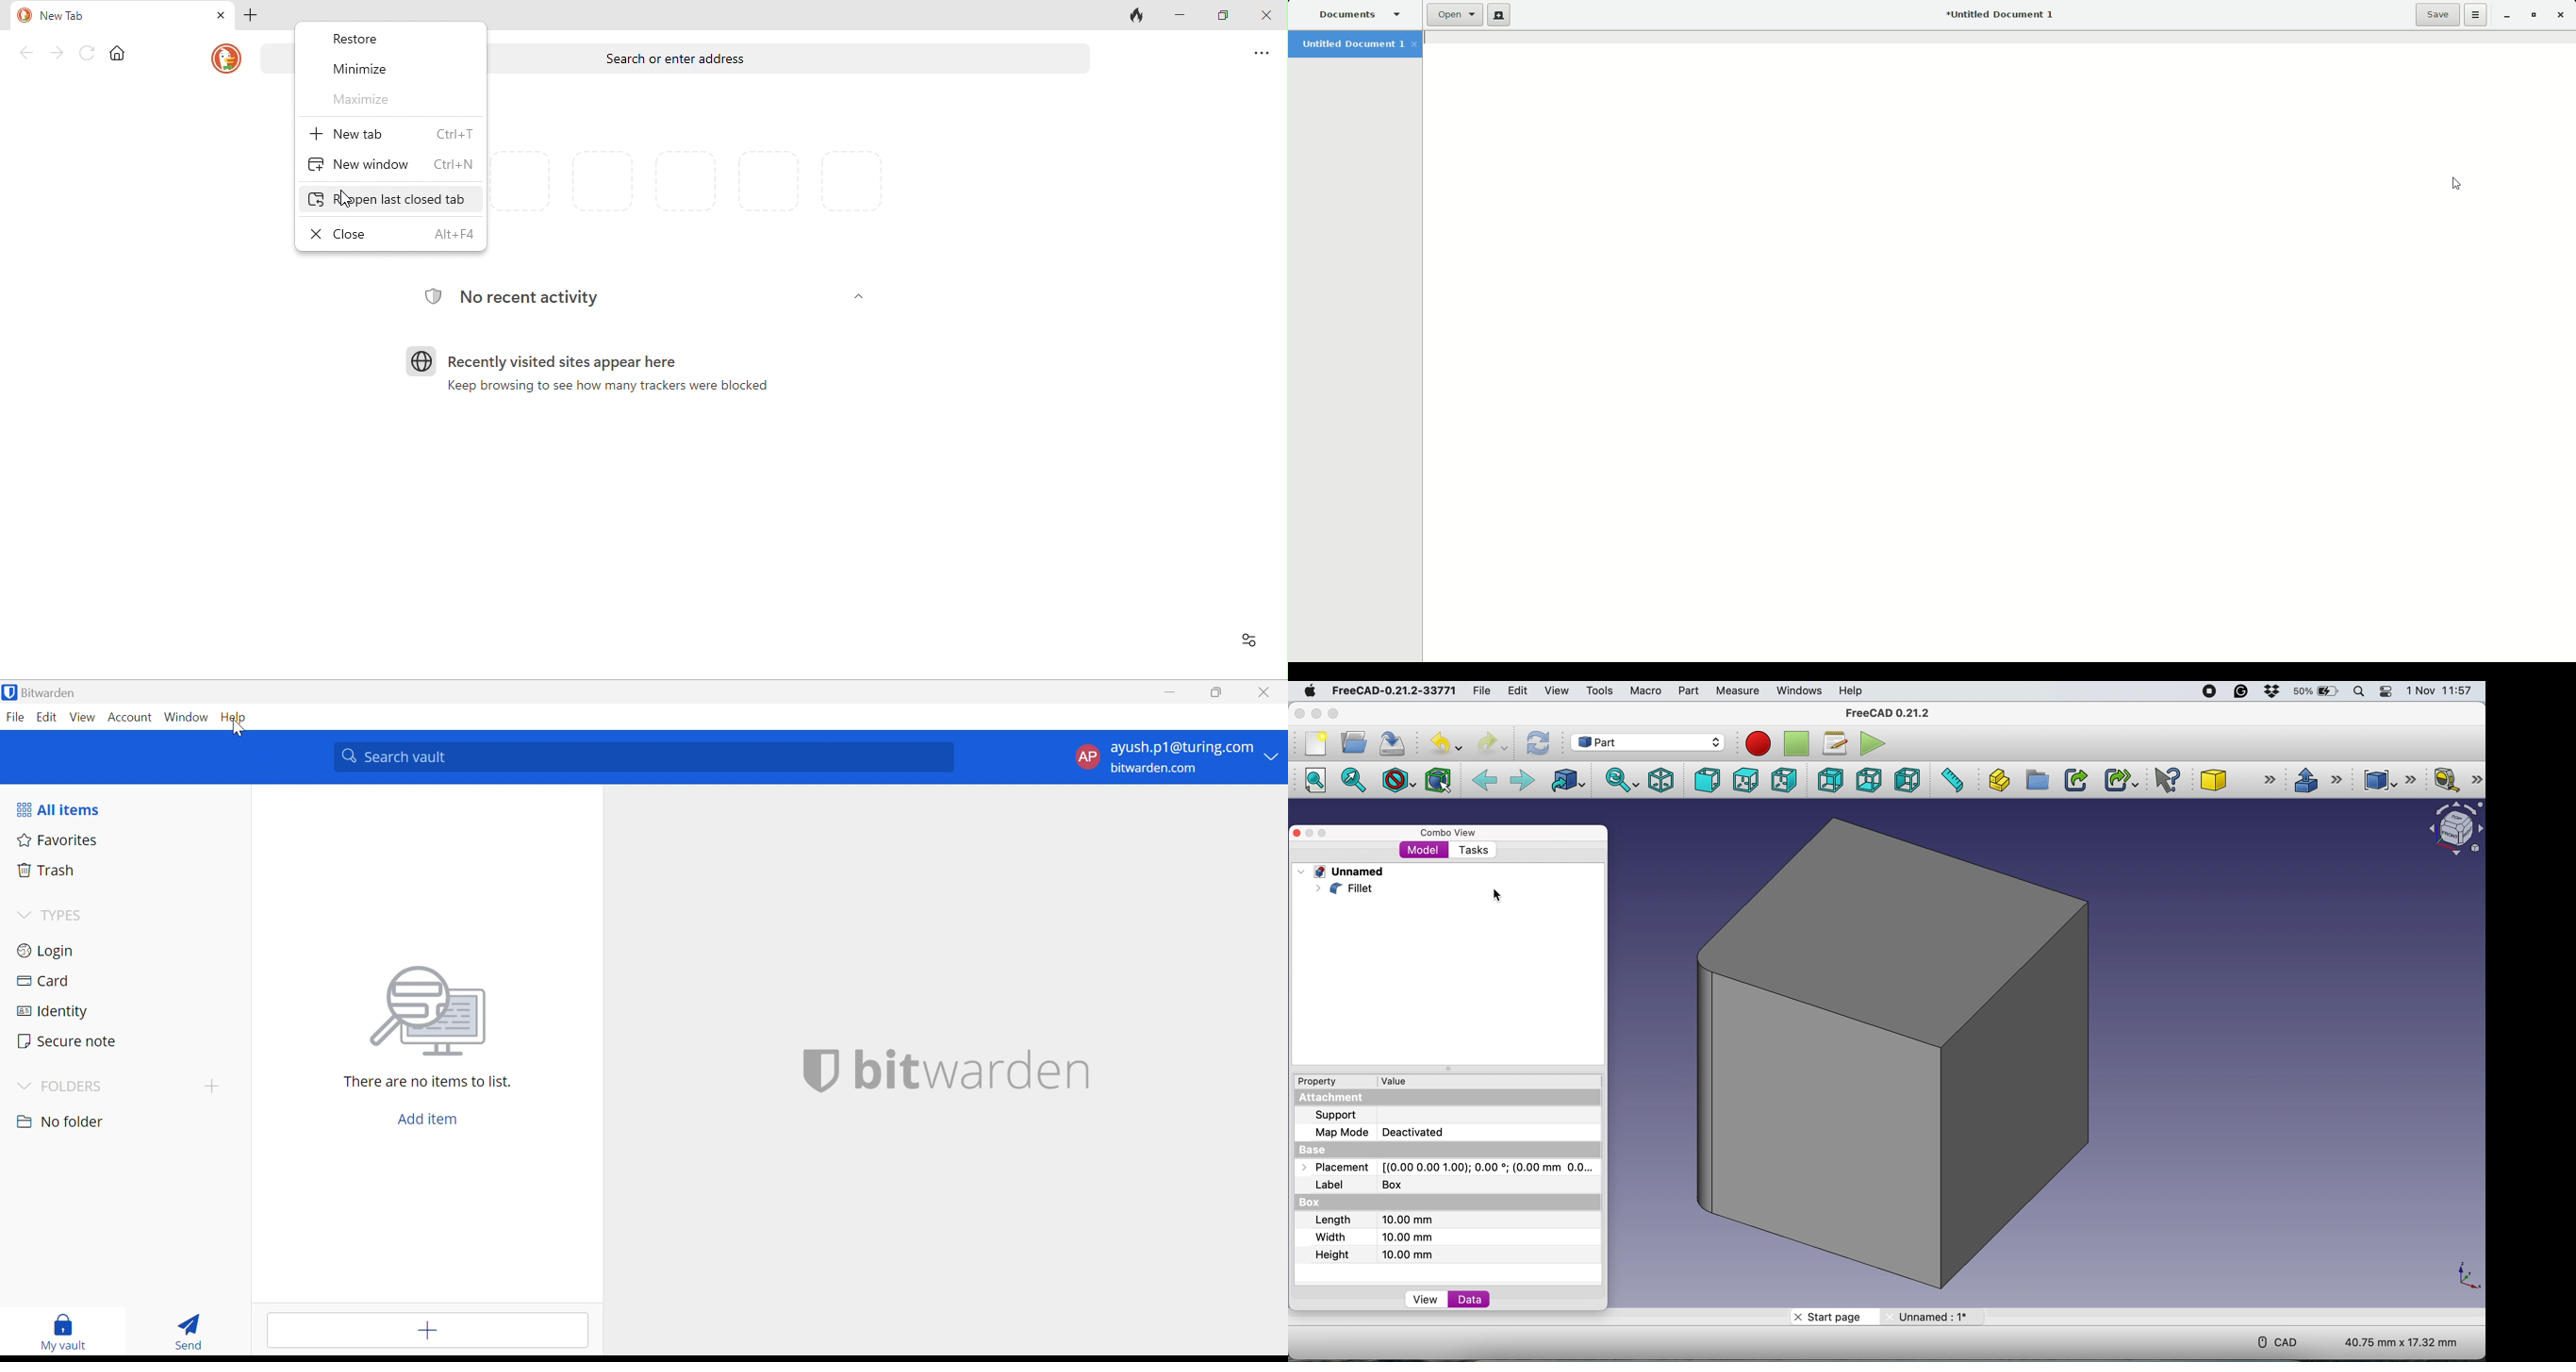 This screenshot has height=1372, width=2576. What do you see at coordinates (1382, 1255) in the screenshot?
I see `height` at bounding box center [1382, 1255].